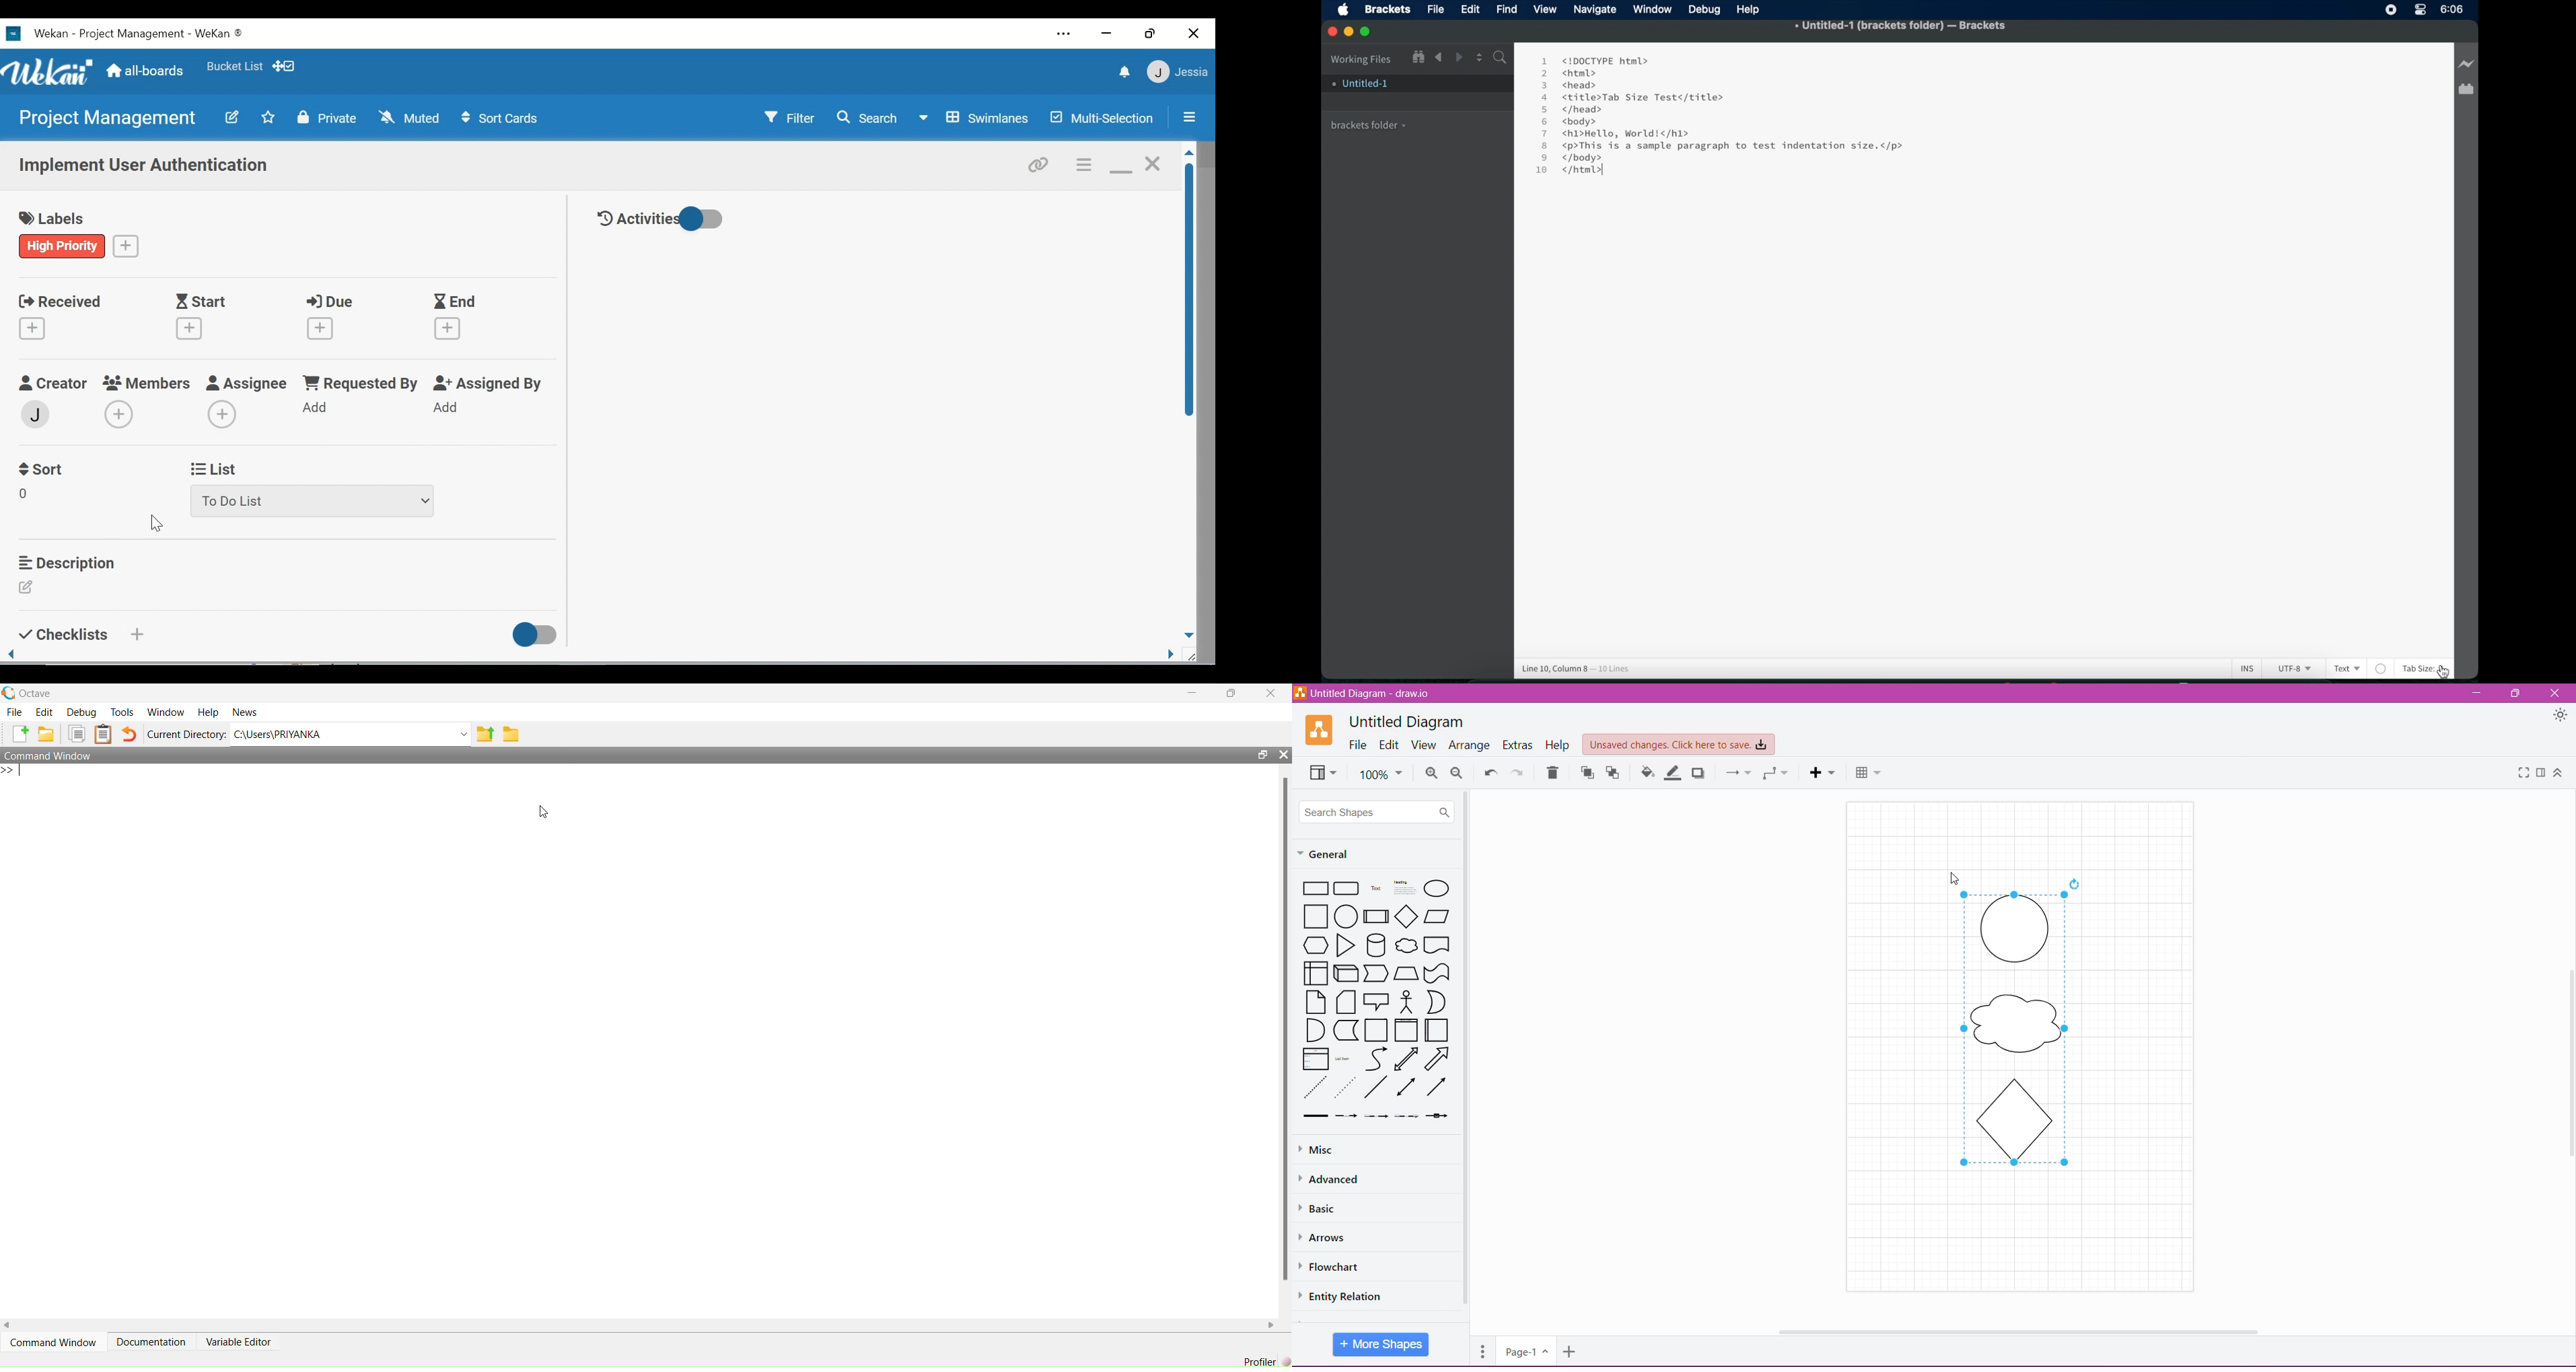 The height and width of the screenshot is (1372, 2576). I want to click on Assigned By, so click(489, 384).